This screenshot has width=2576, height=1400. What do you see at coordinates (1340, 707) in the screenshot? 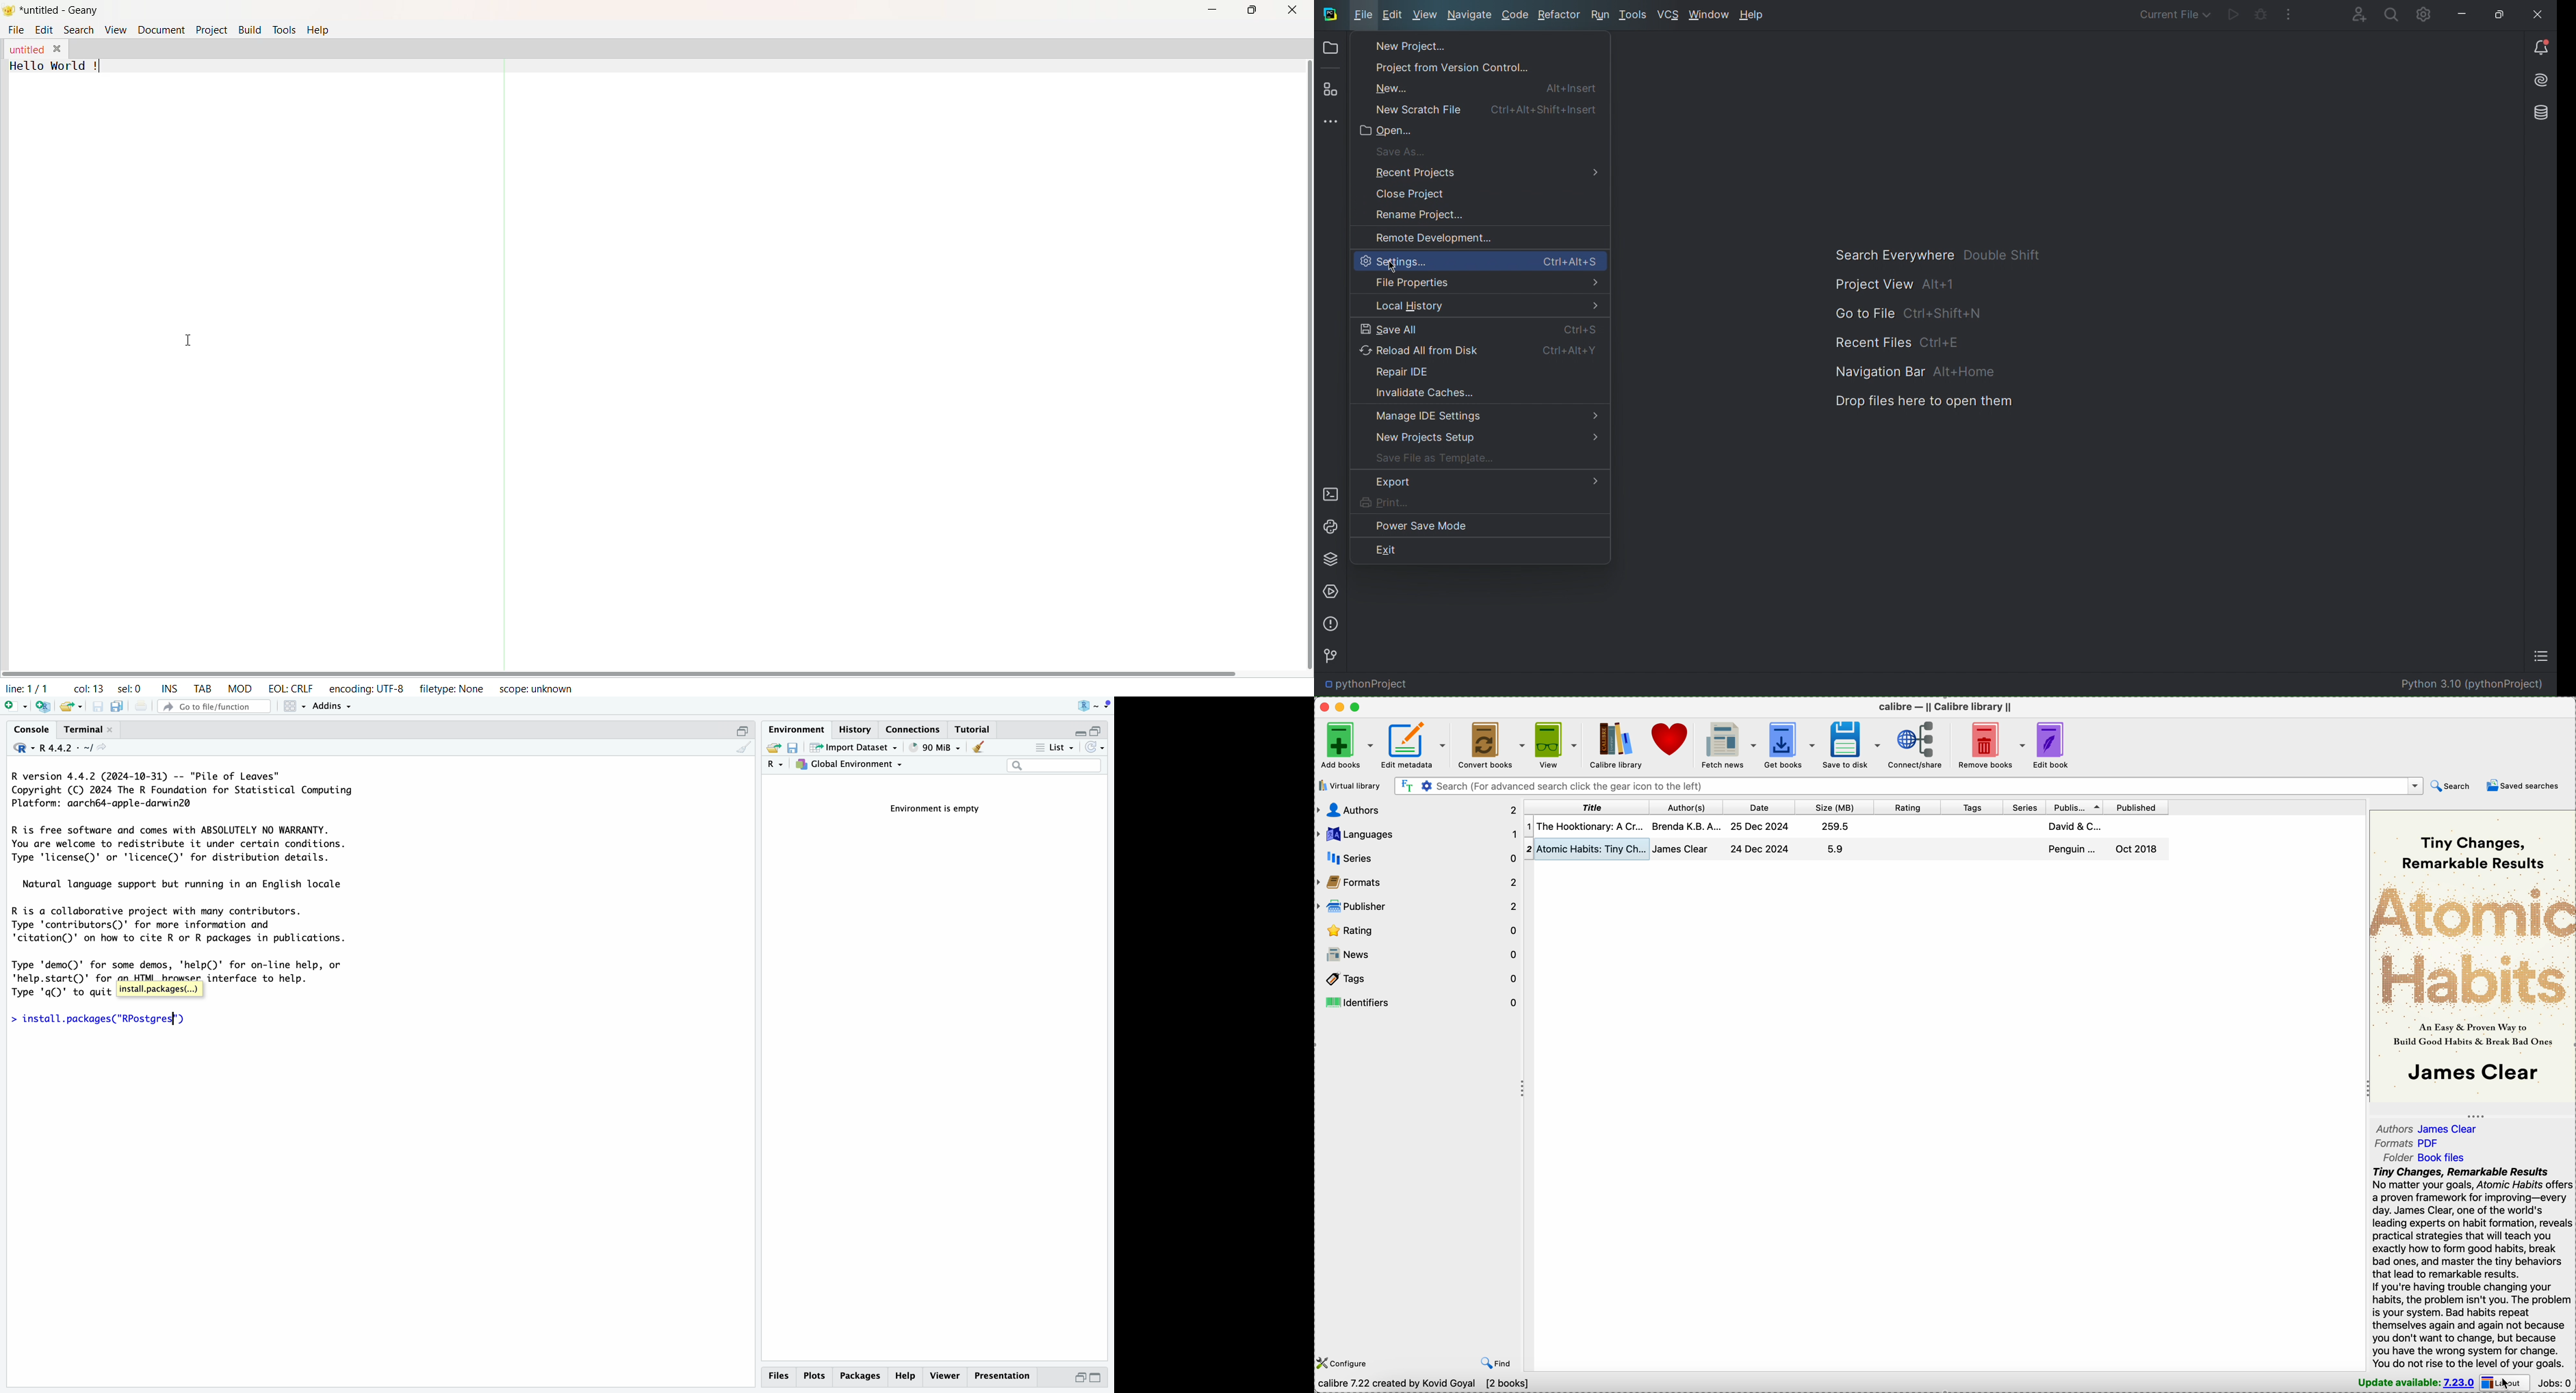
I see `minimize Calibre` at bounding box center [1340, 707].